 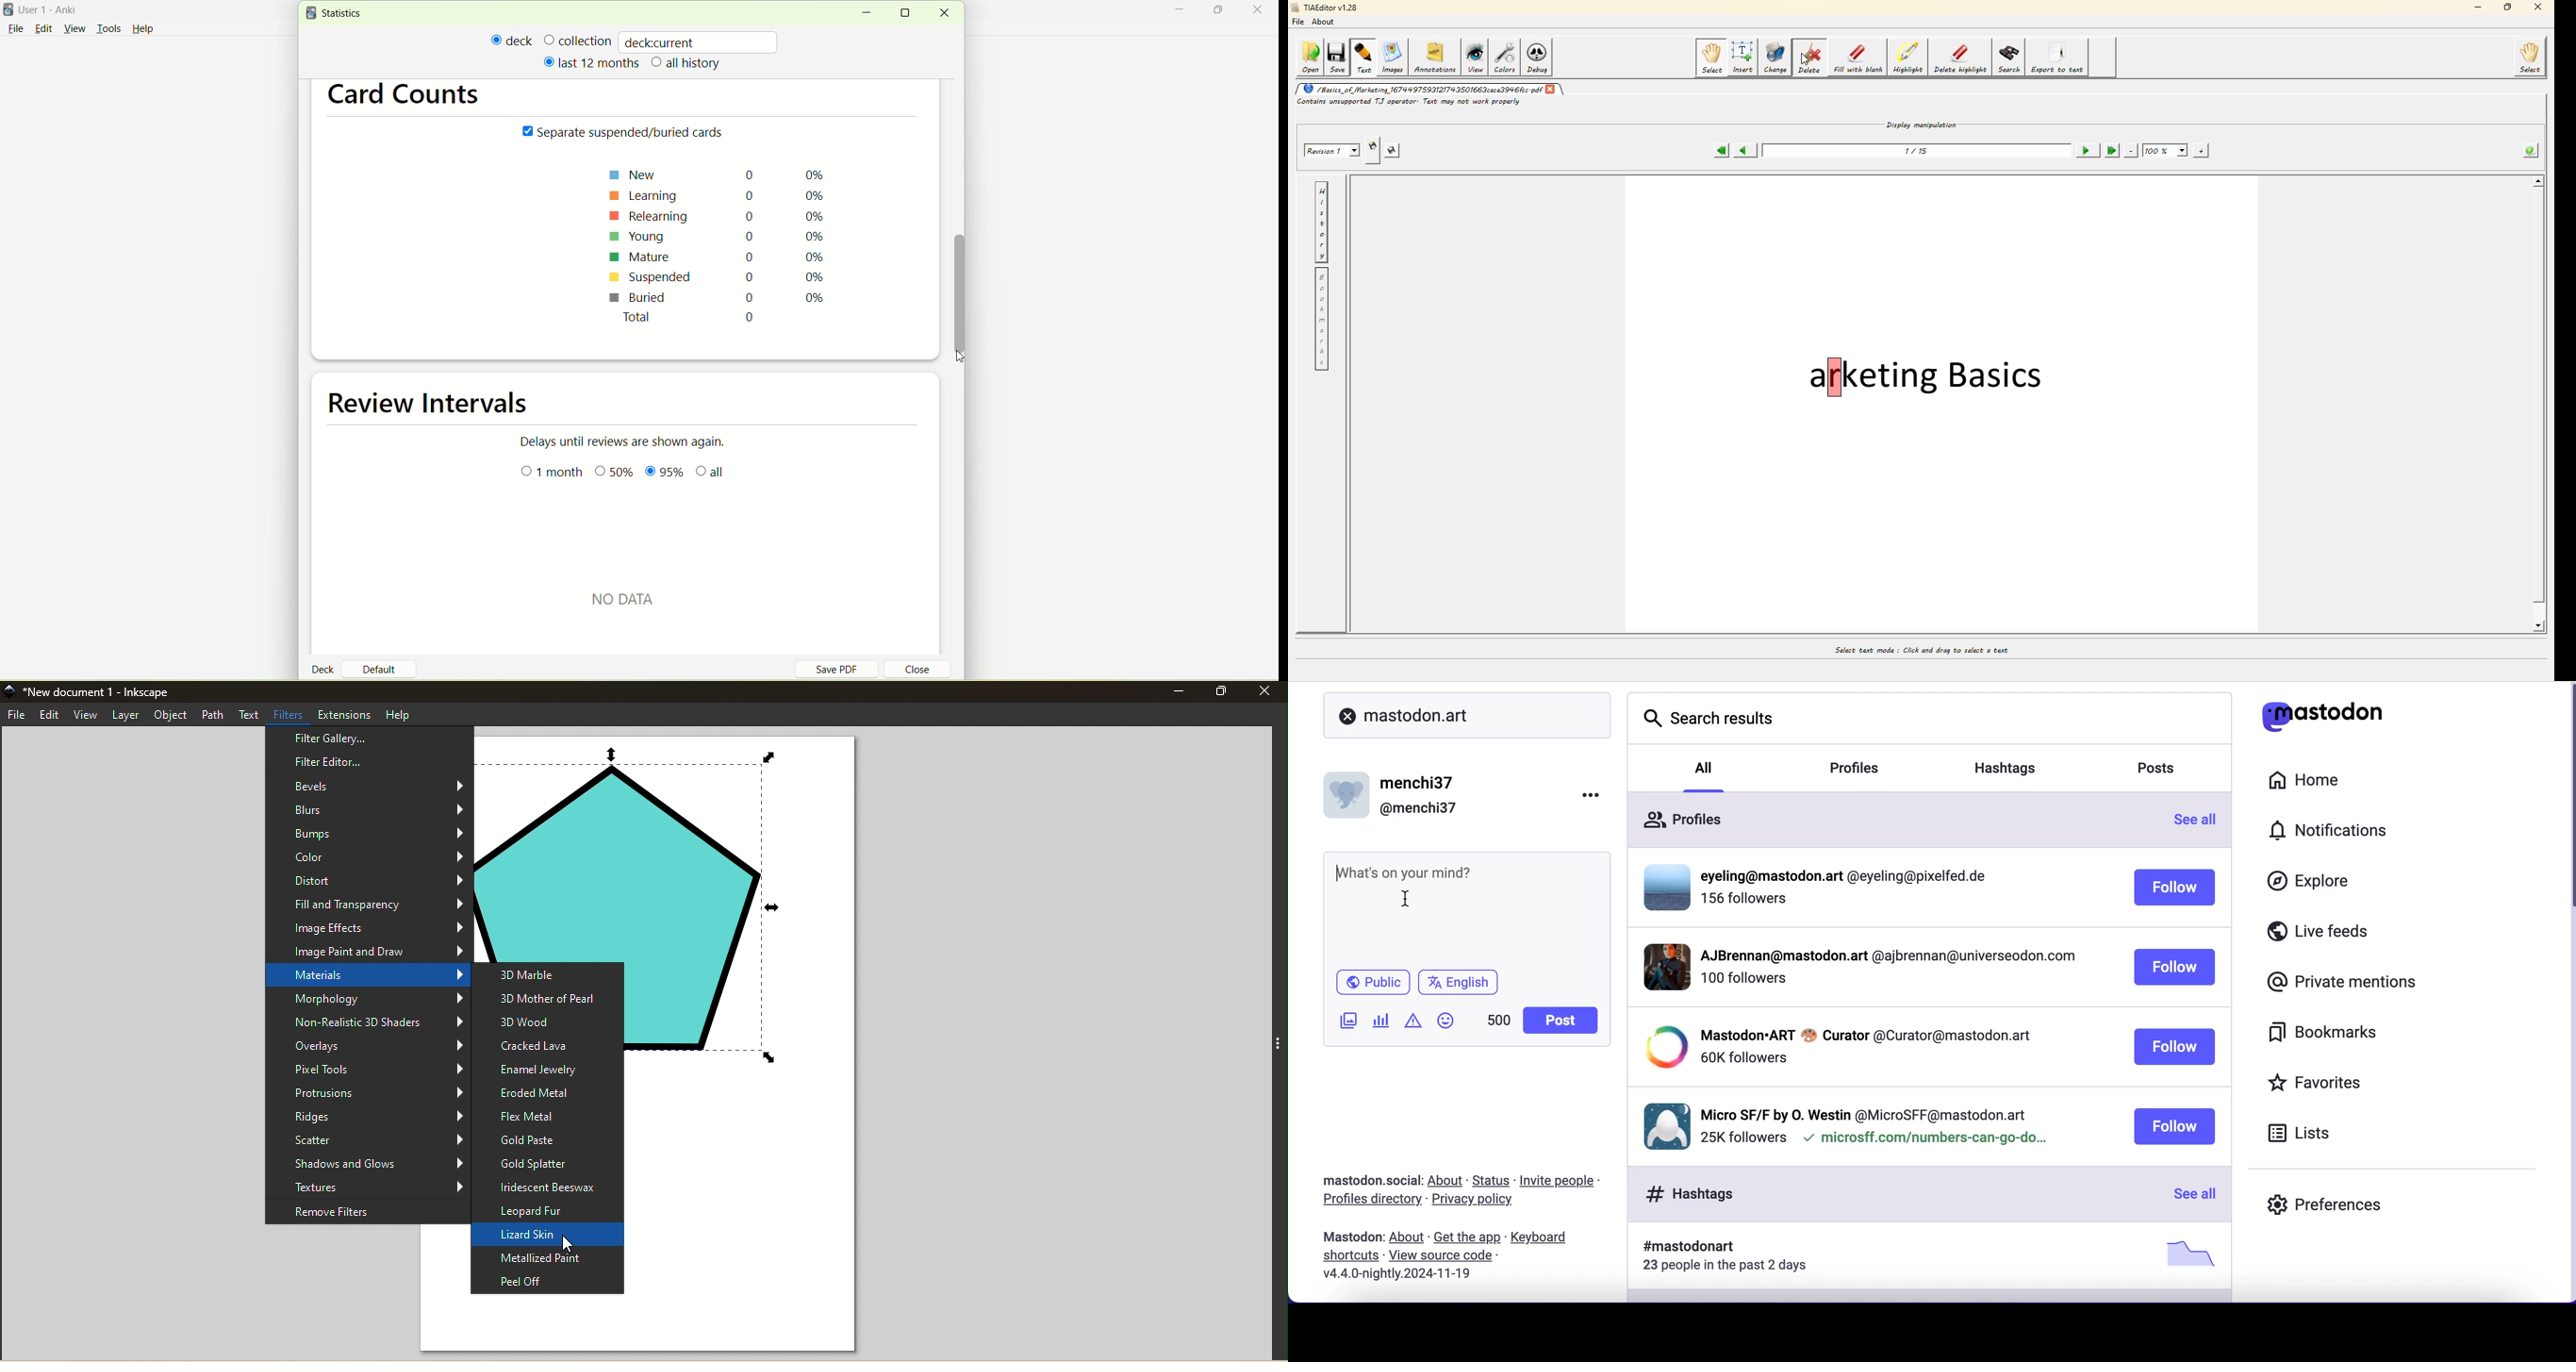 I want to click on Metallized Paint, so click(x=549, y=1258).